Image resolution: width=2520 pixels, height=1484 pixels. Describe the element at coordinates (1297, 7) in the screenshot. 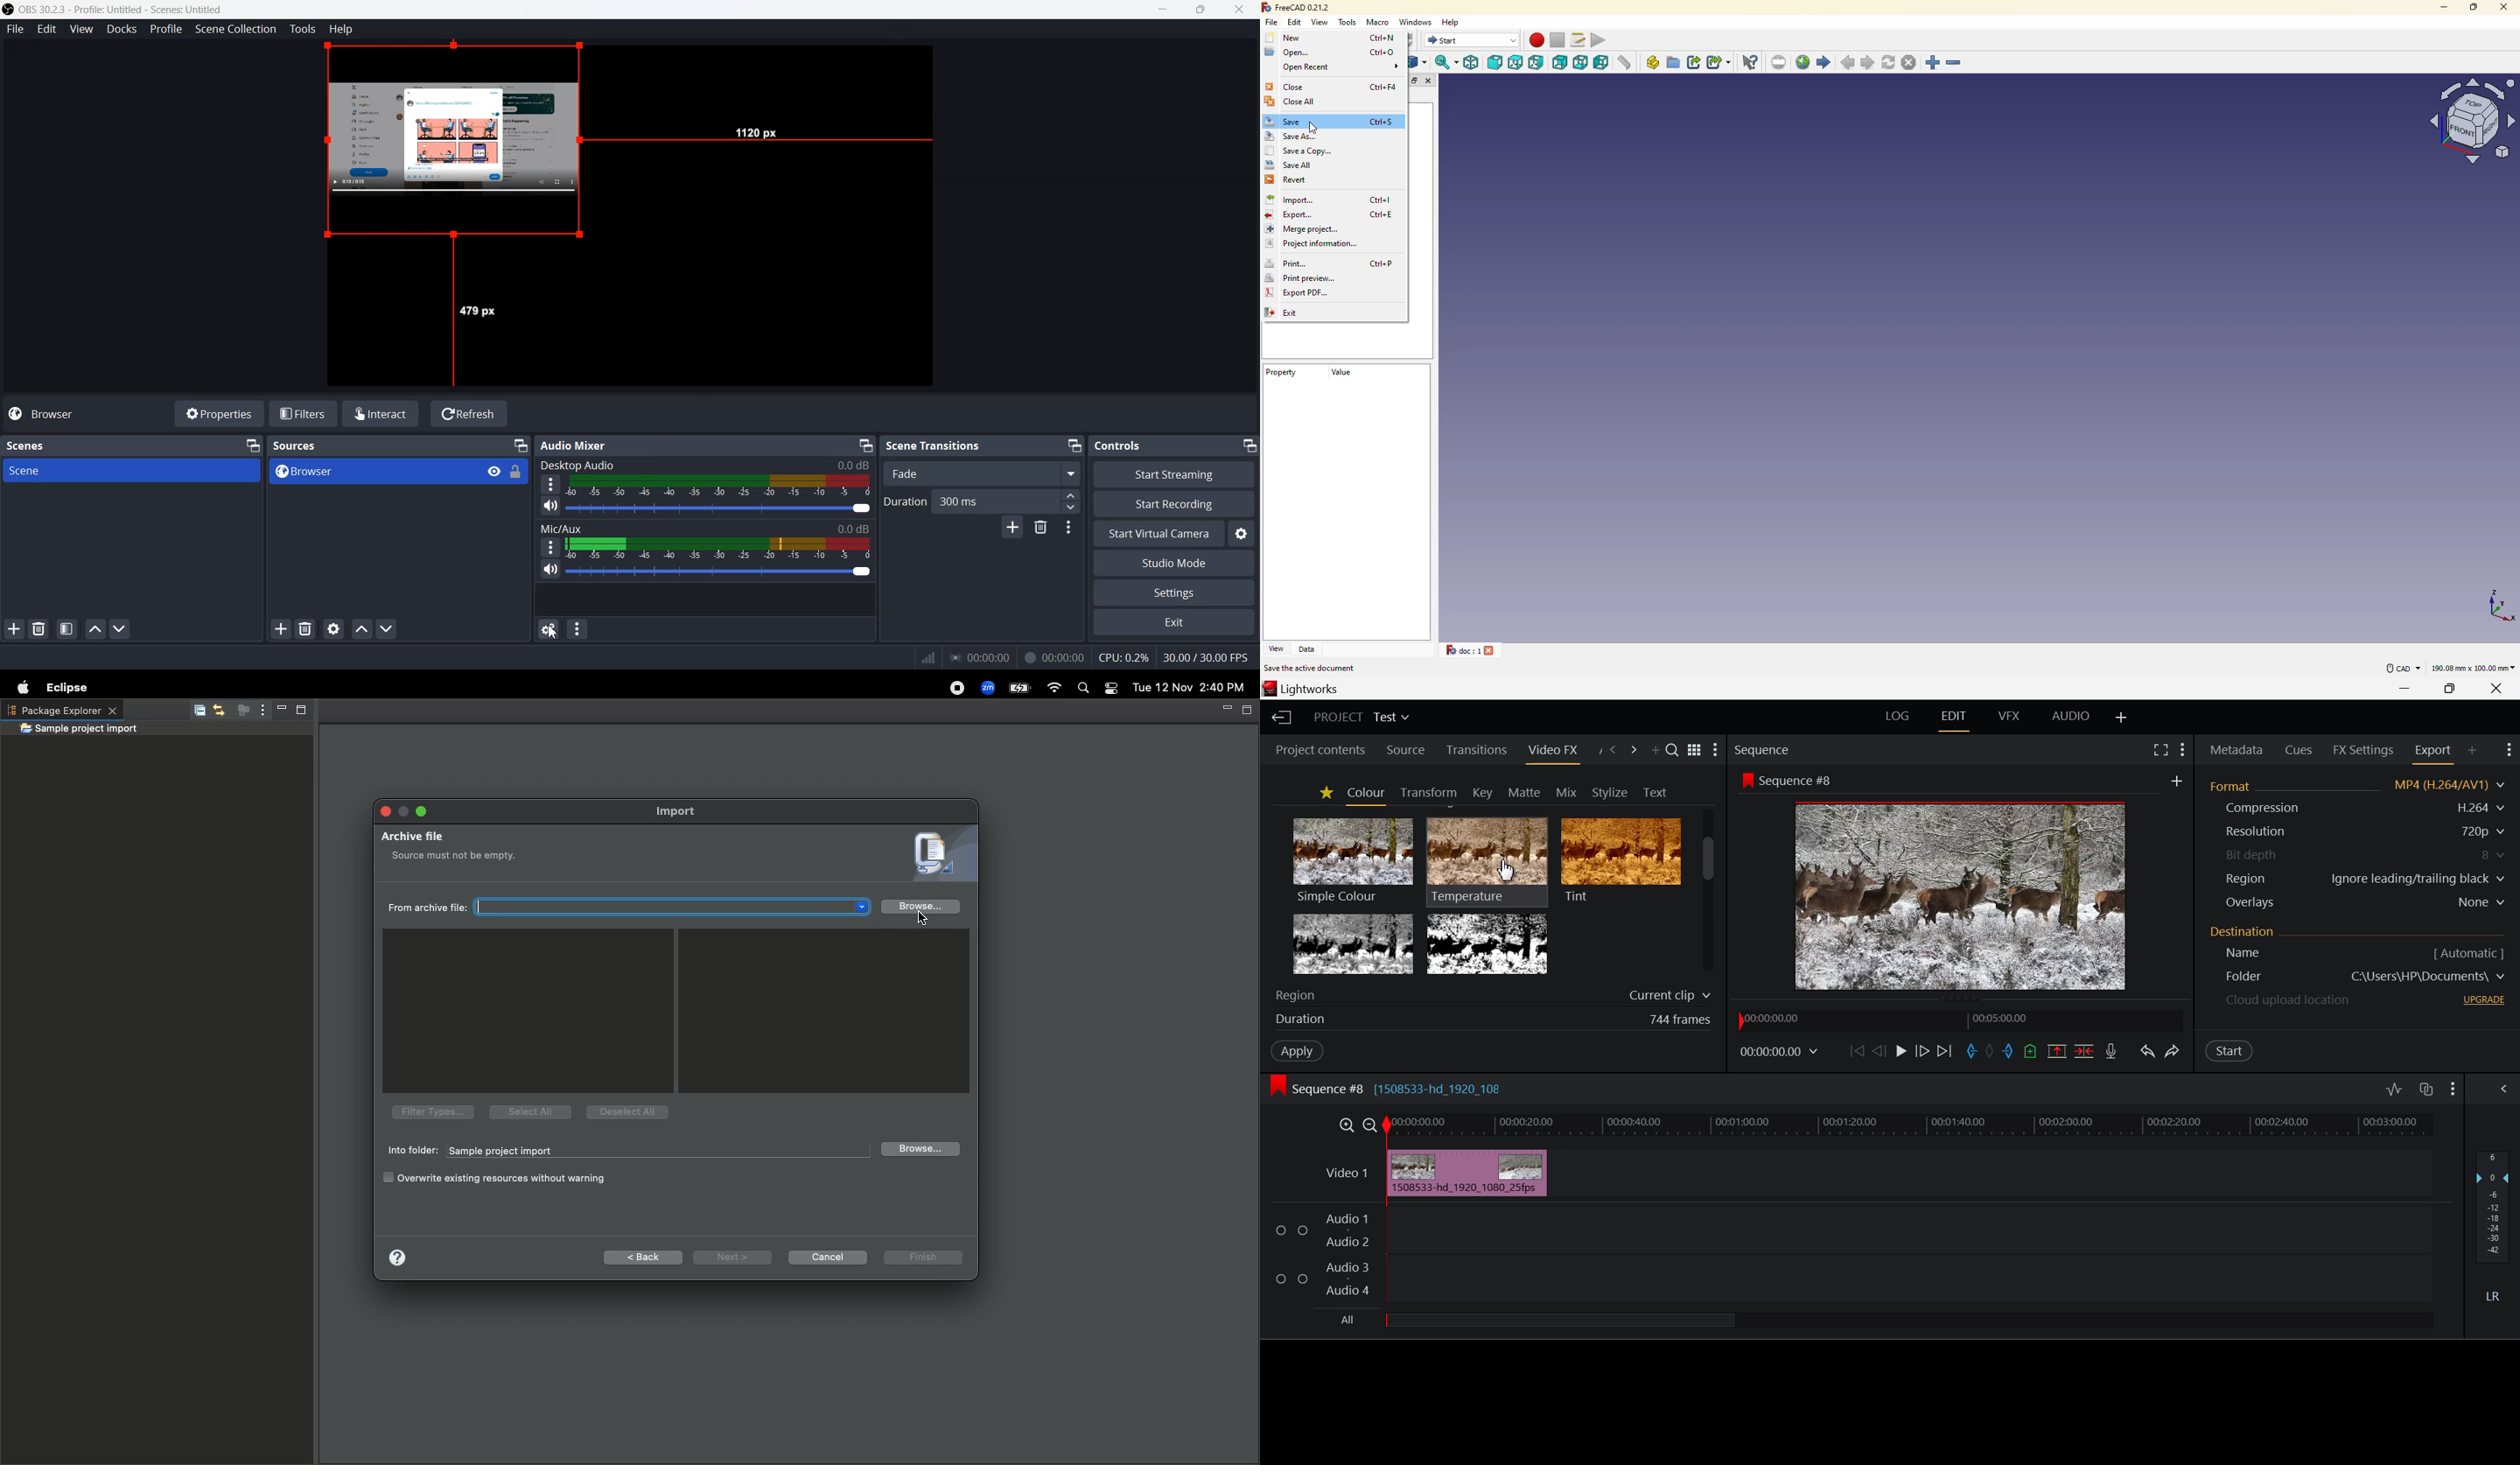

I see `freecad` at that location.